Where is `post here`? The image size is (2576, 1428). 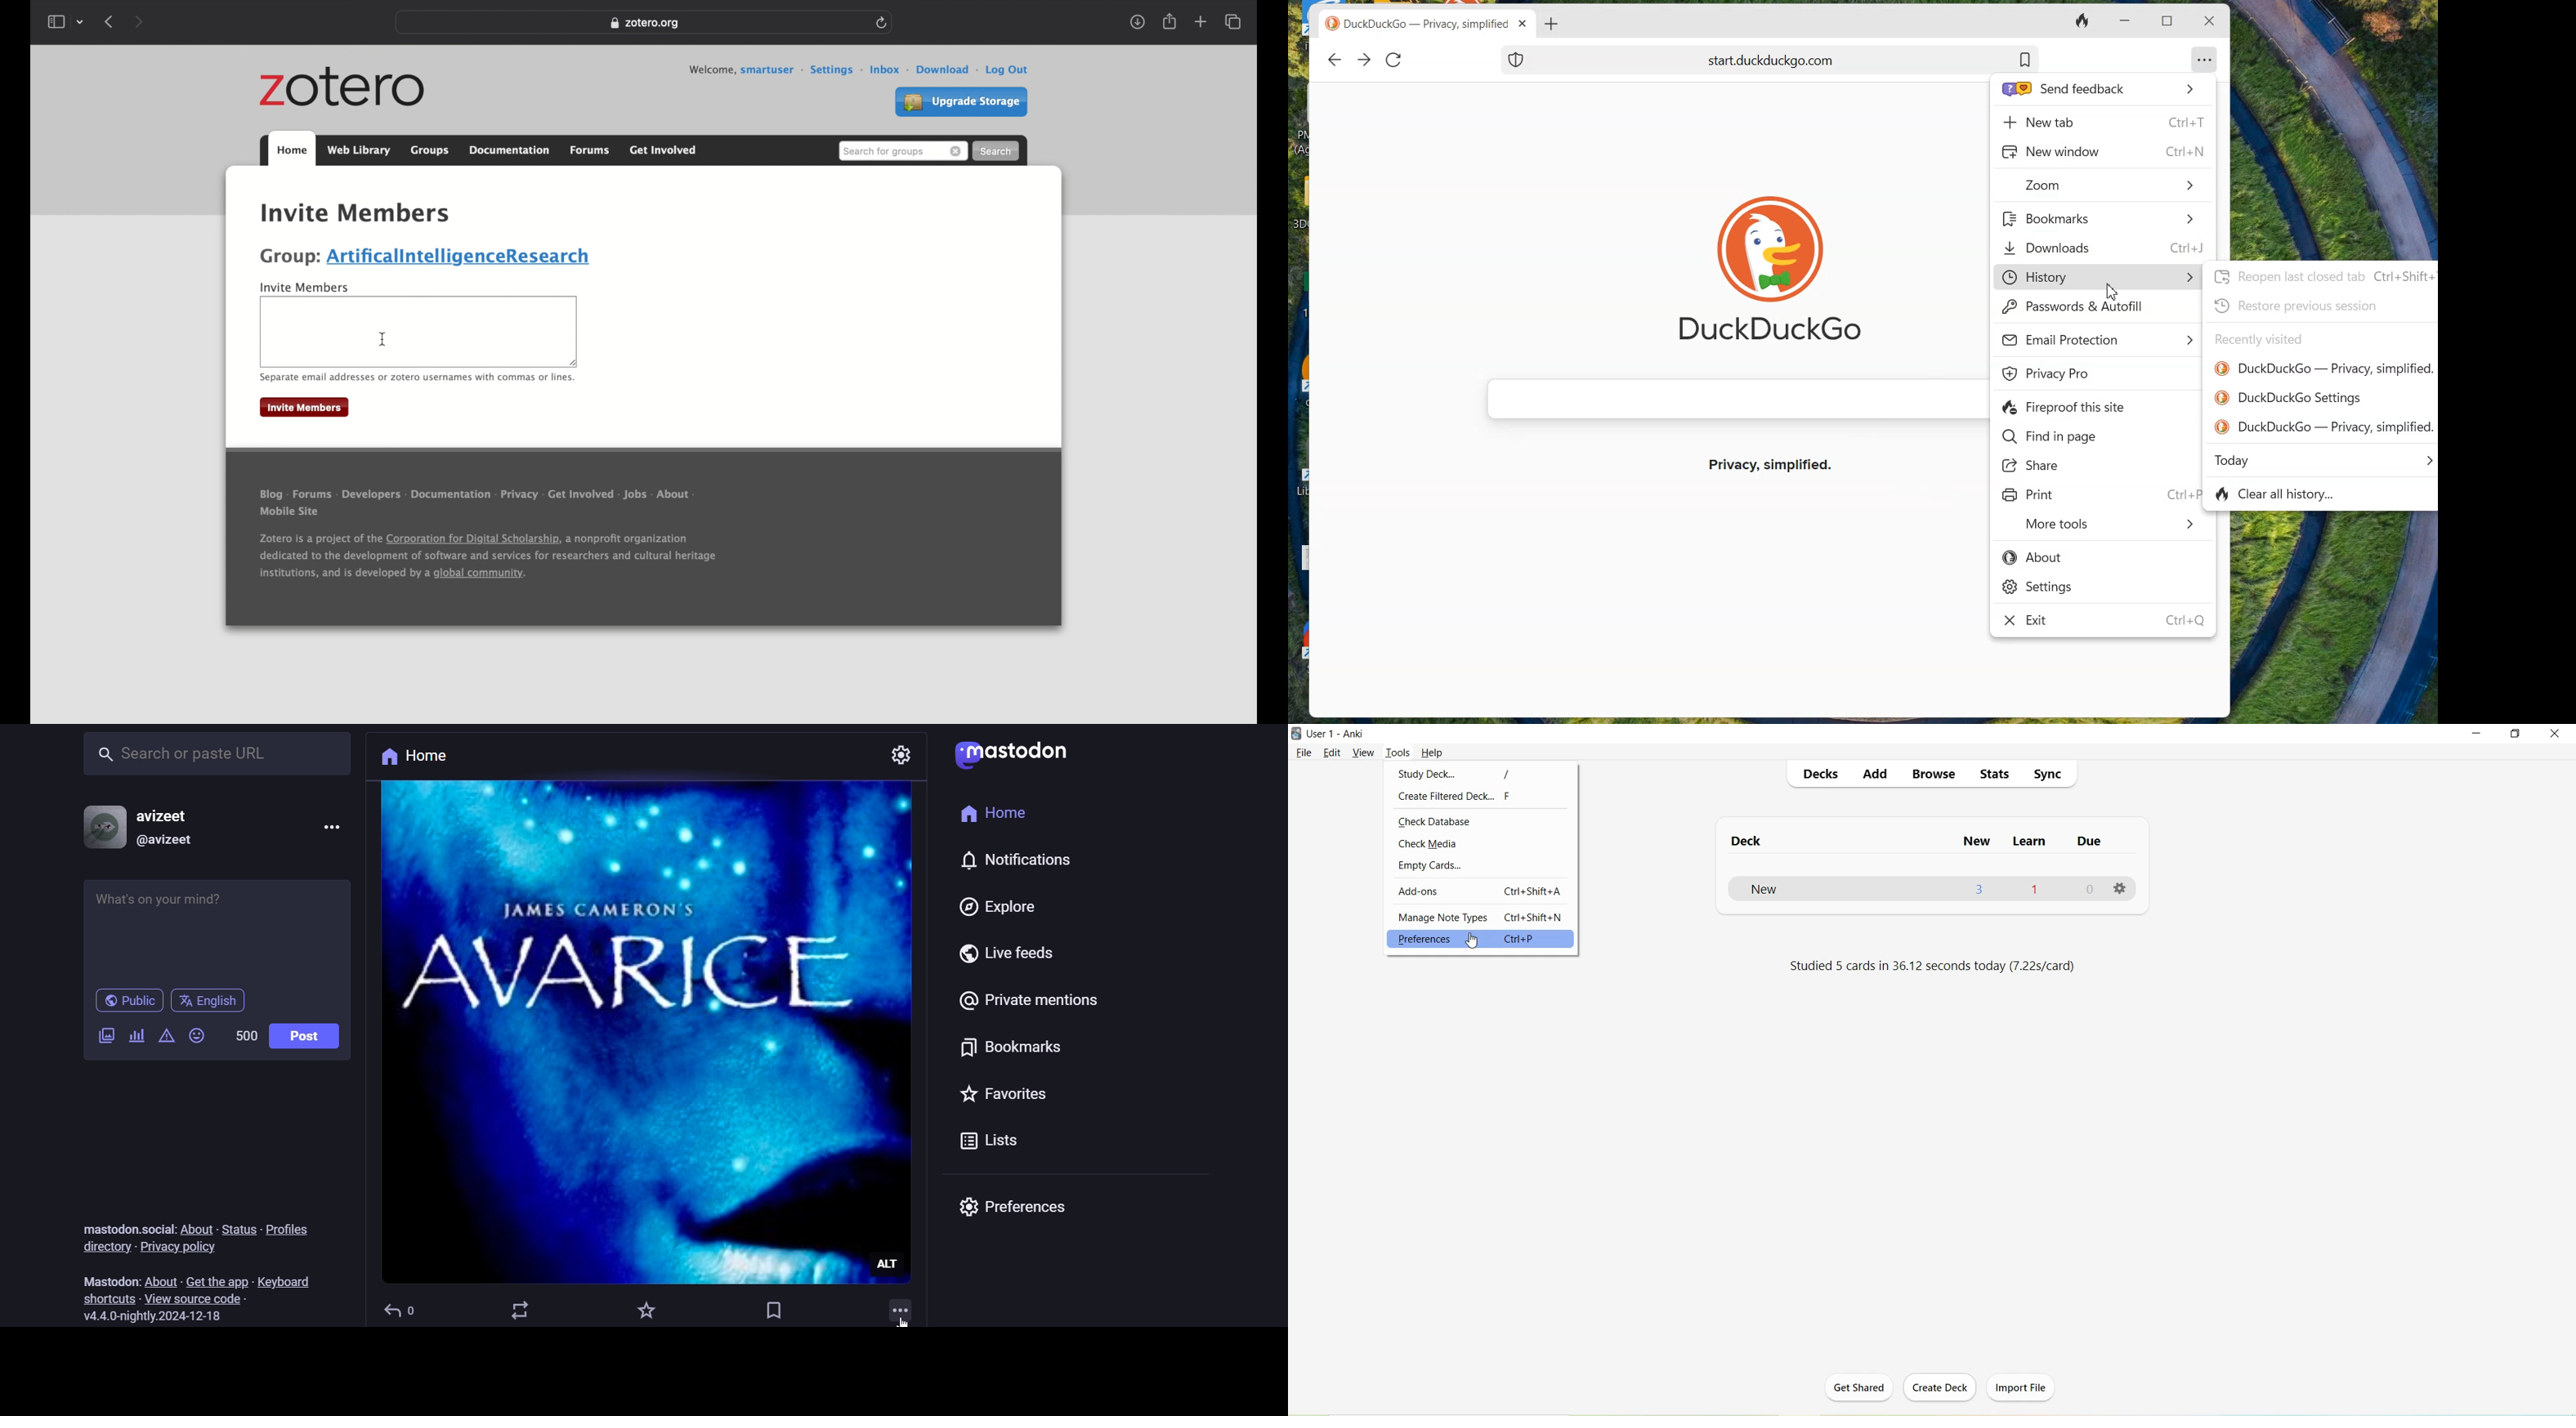
post here is located at coordinates (212, 929).